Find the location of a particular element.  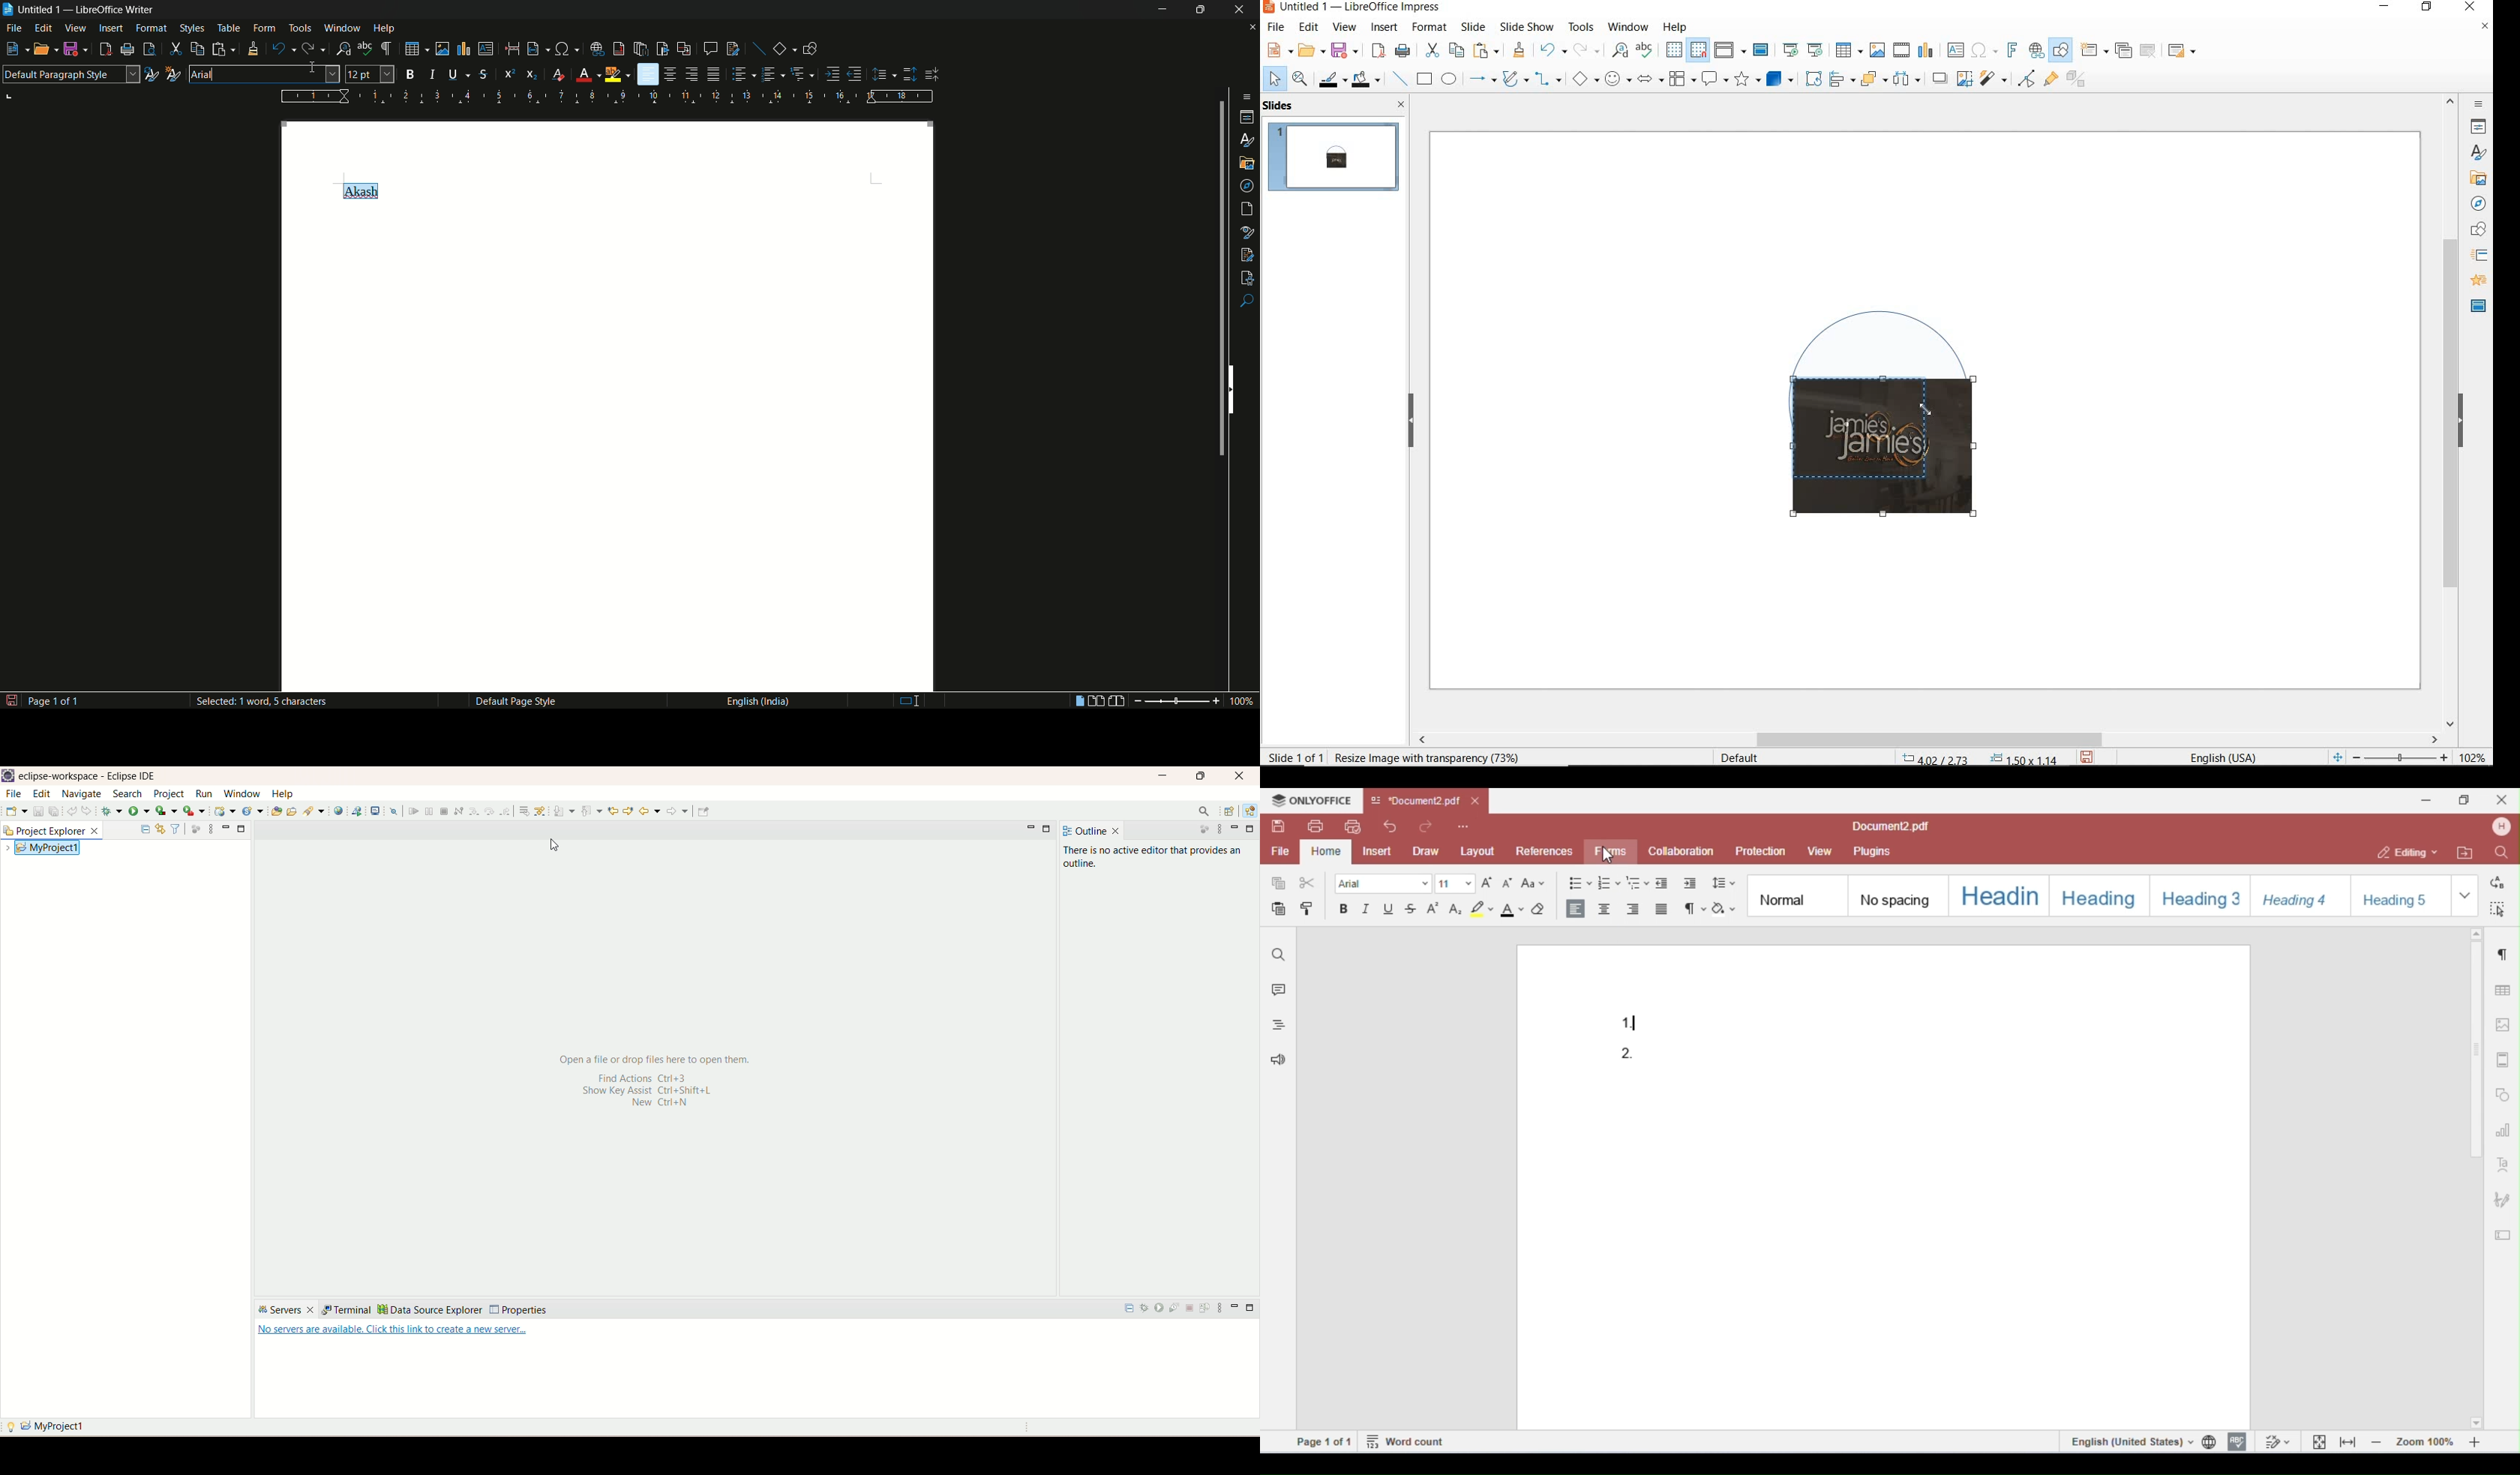

insert image is located at coordinates (1877, 50).